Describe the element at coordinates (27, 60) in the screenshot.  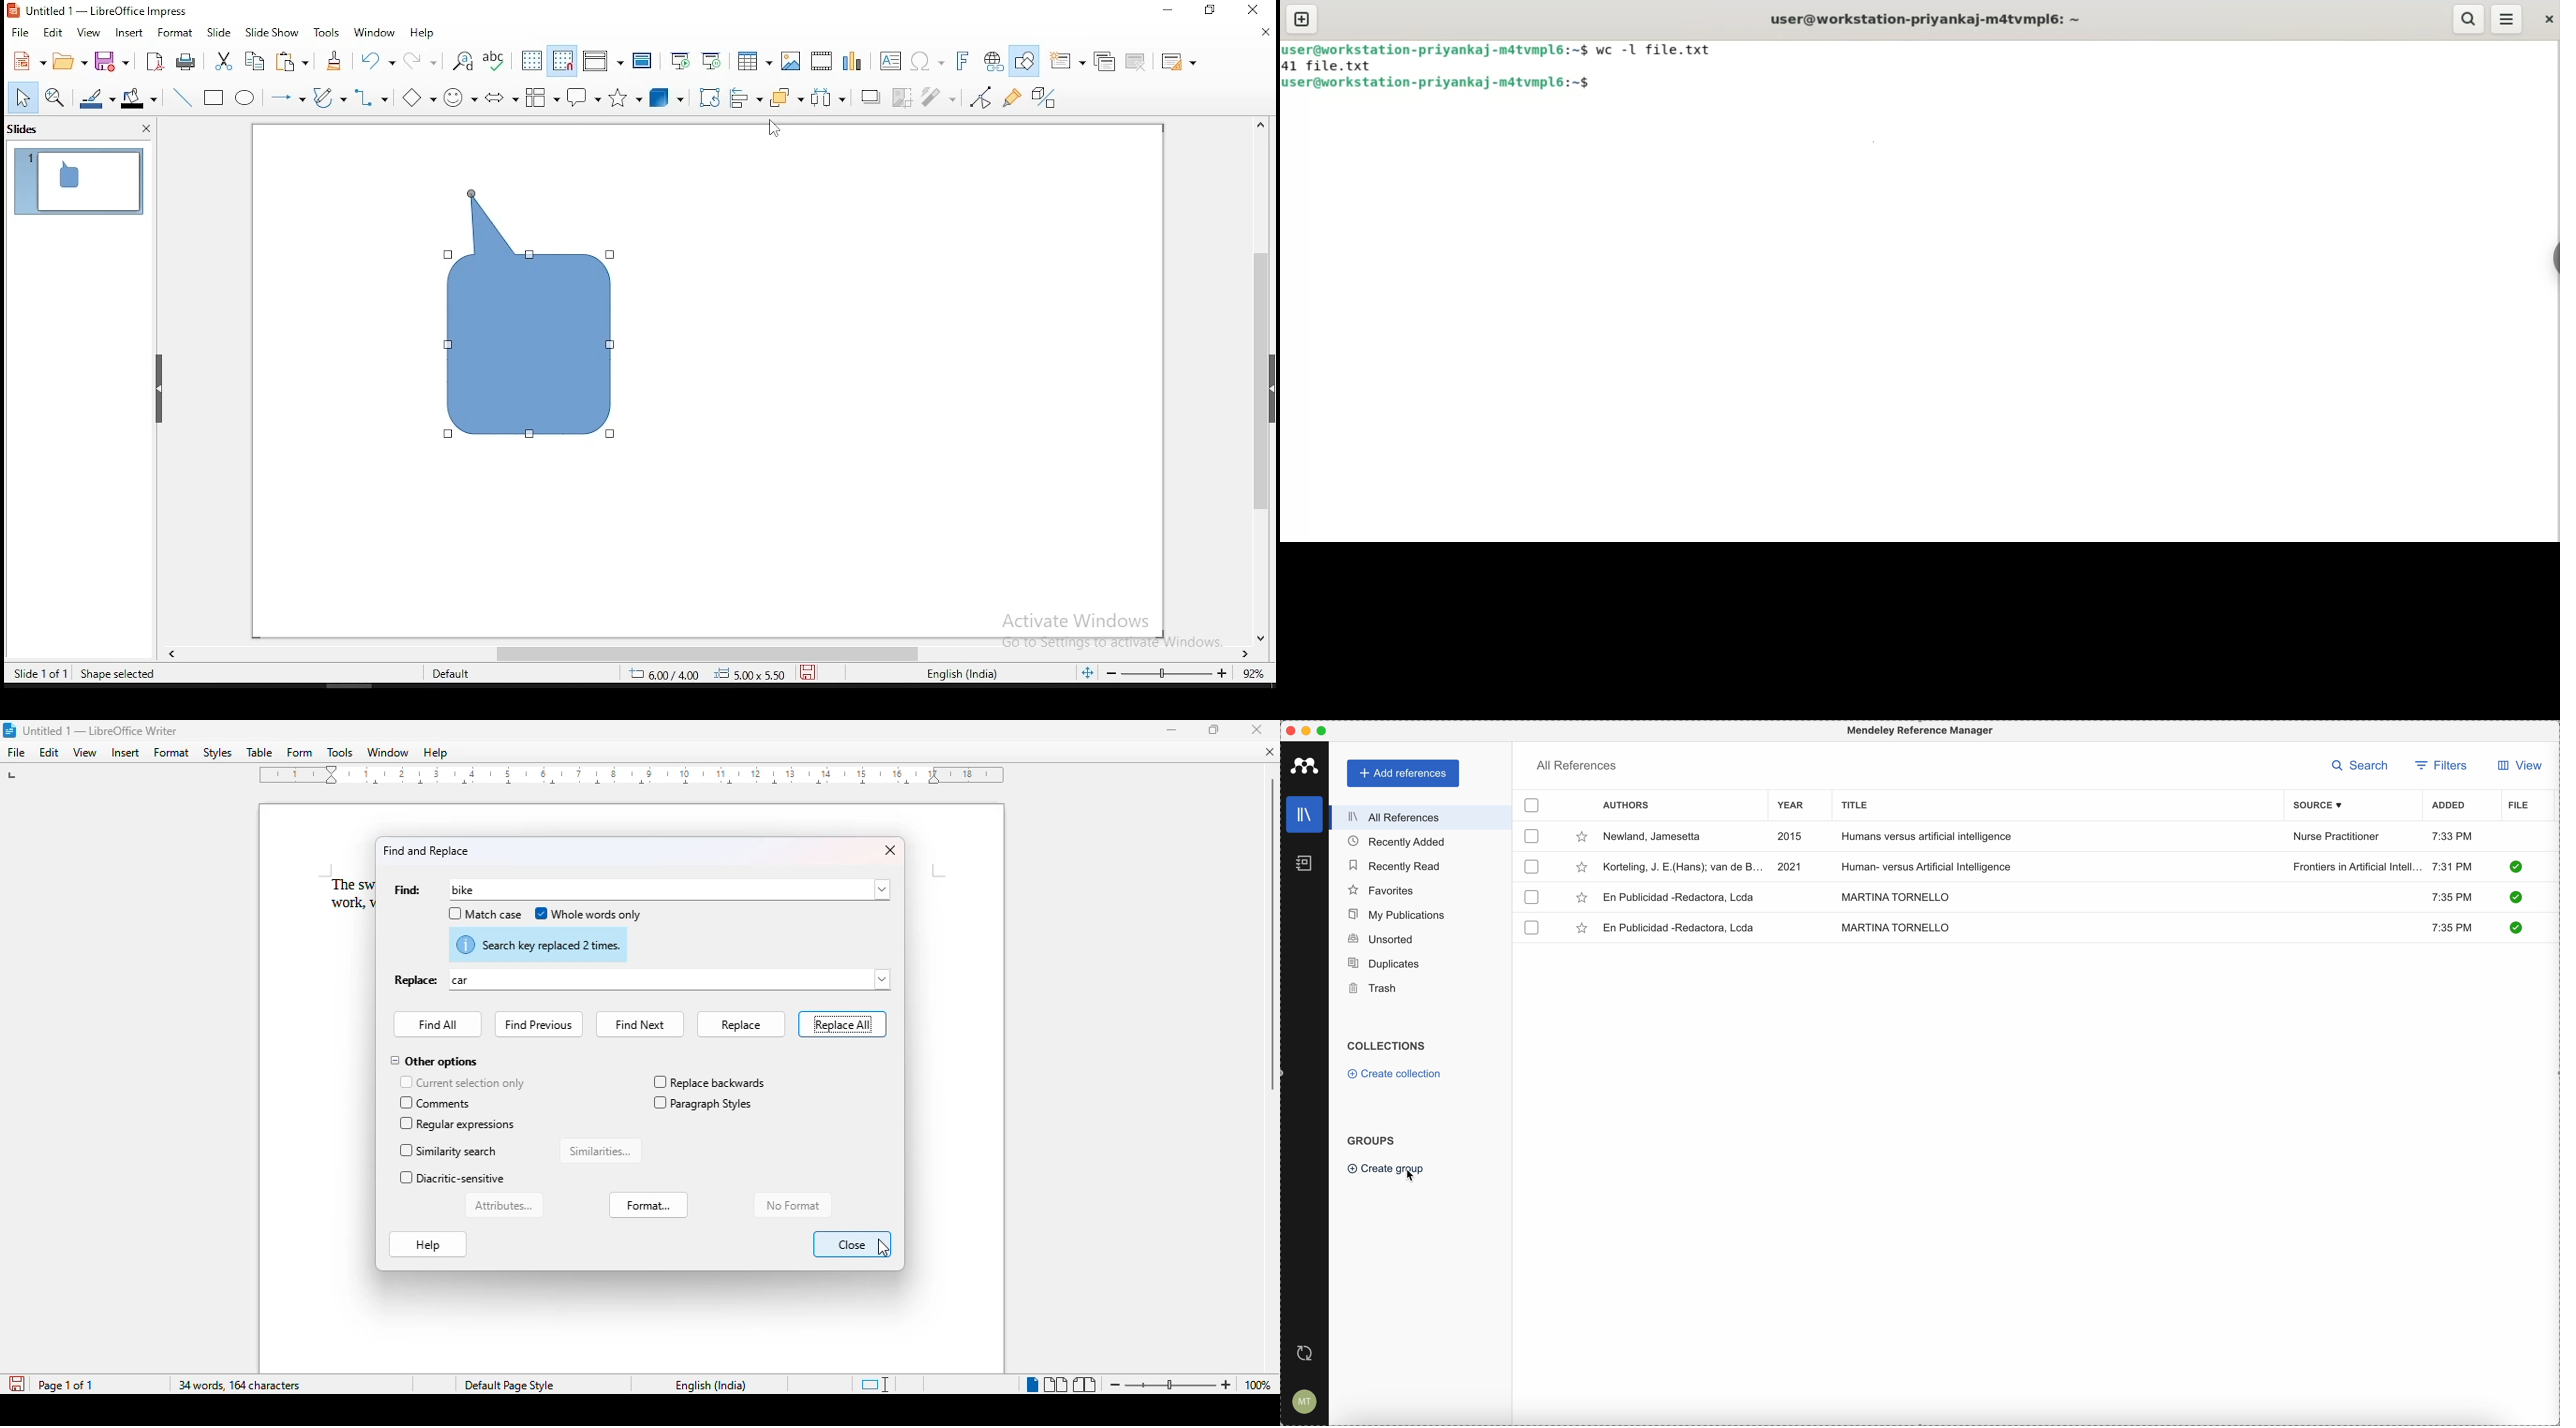
I see `new` at that location.